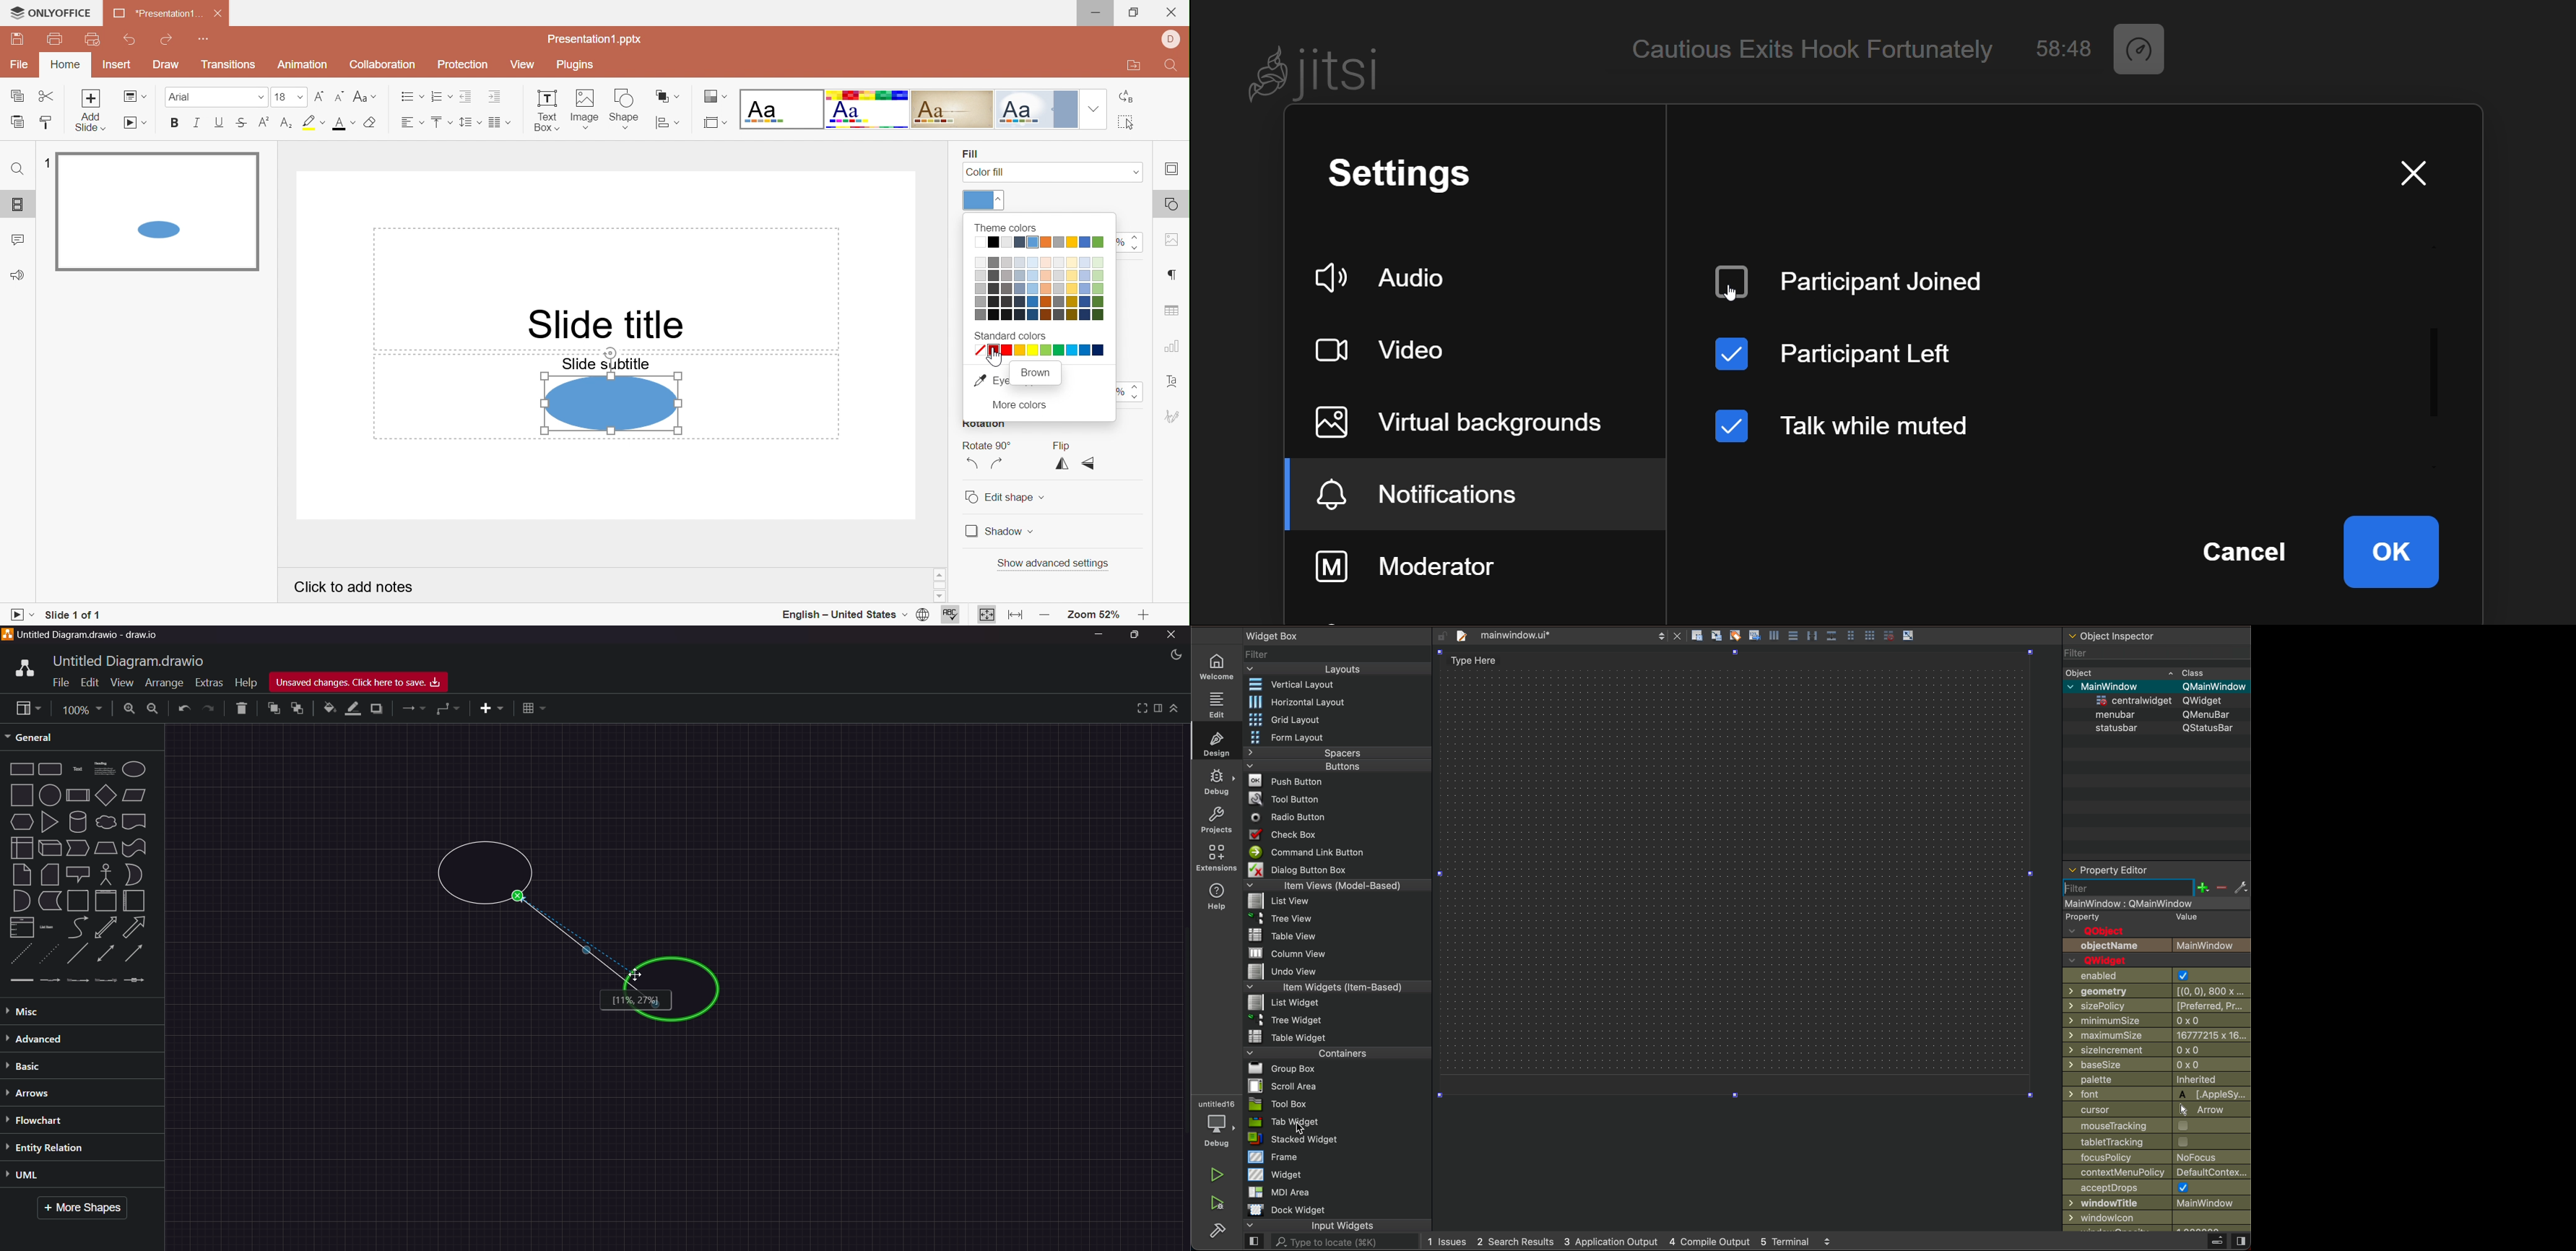 The width and height of the screenshot is (2576, 1260). I want to click on Restore down, so click(1132, 14).